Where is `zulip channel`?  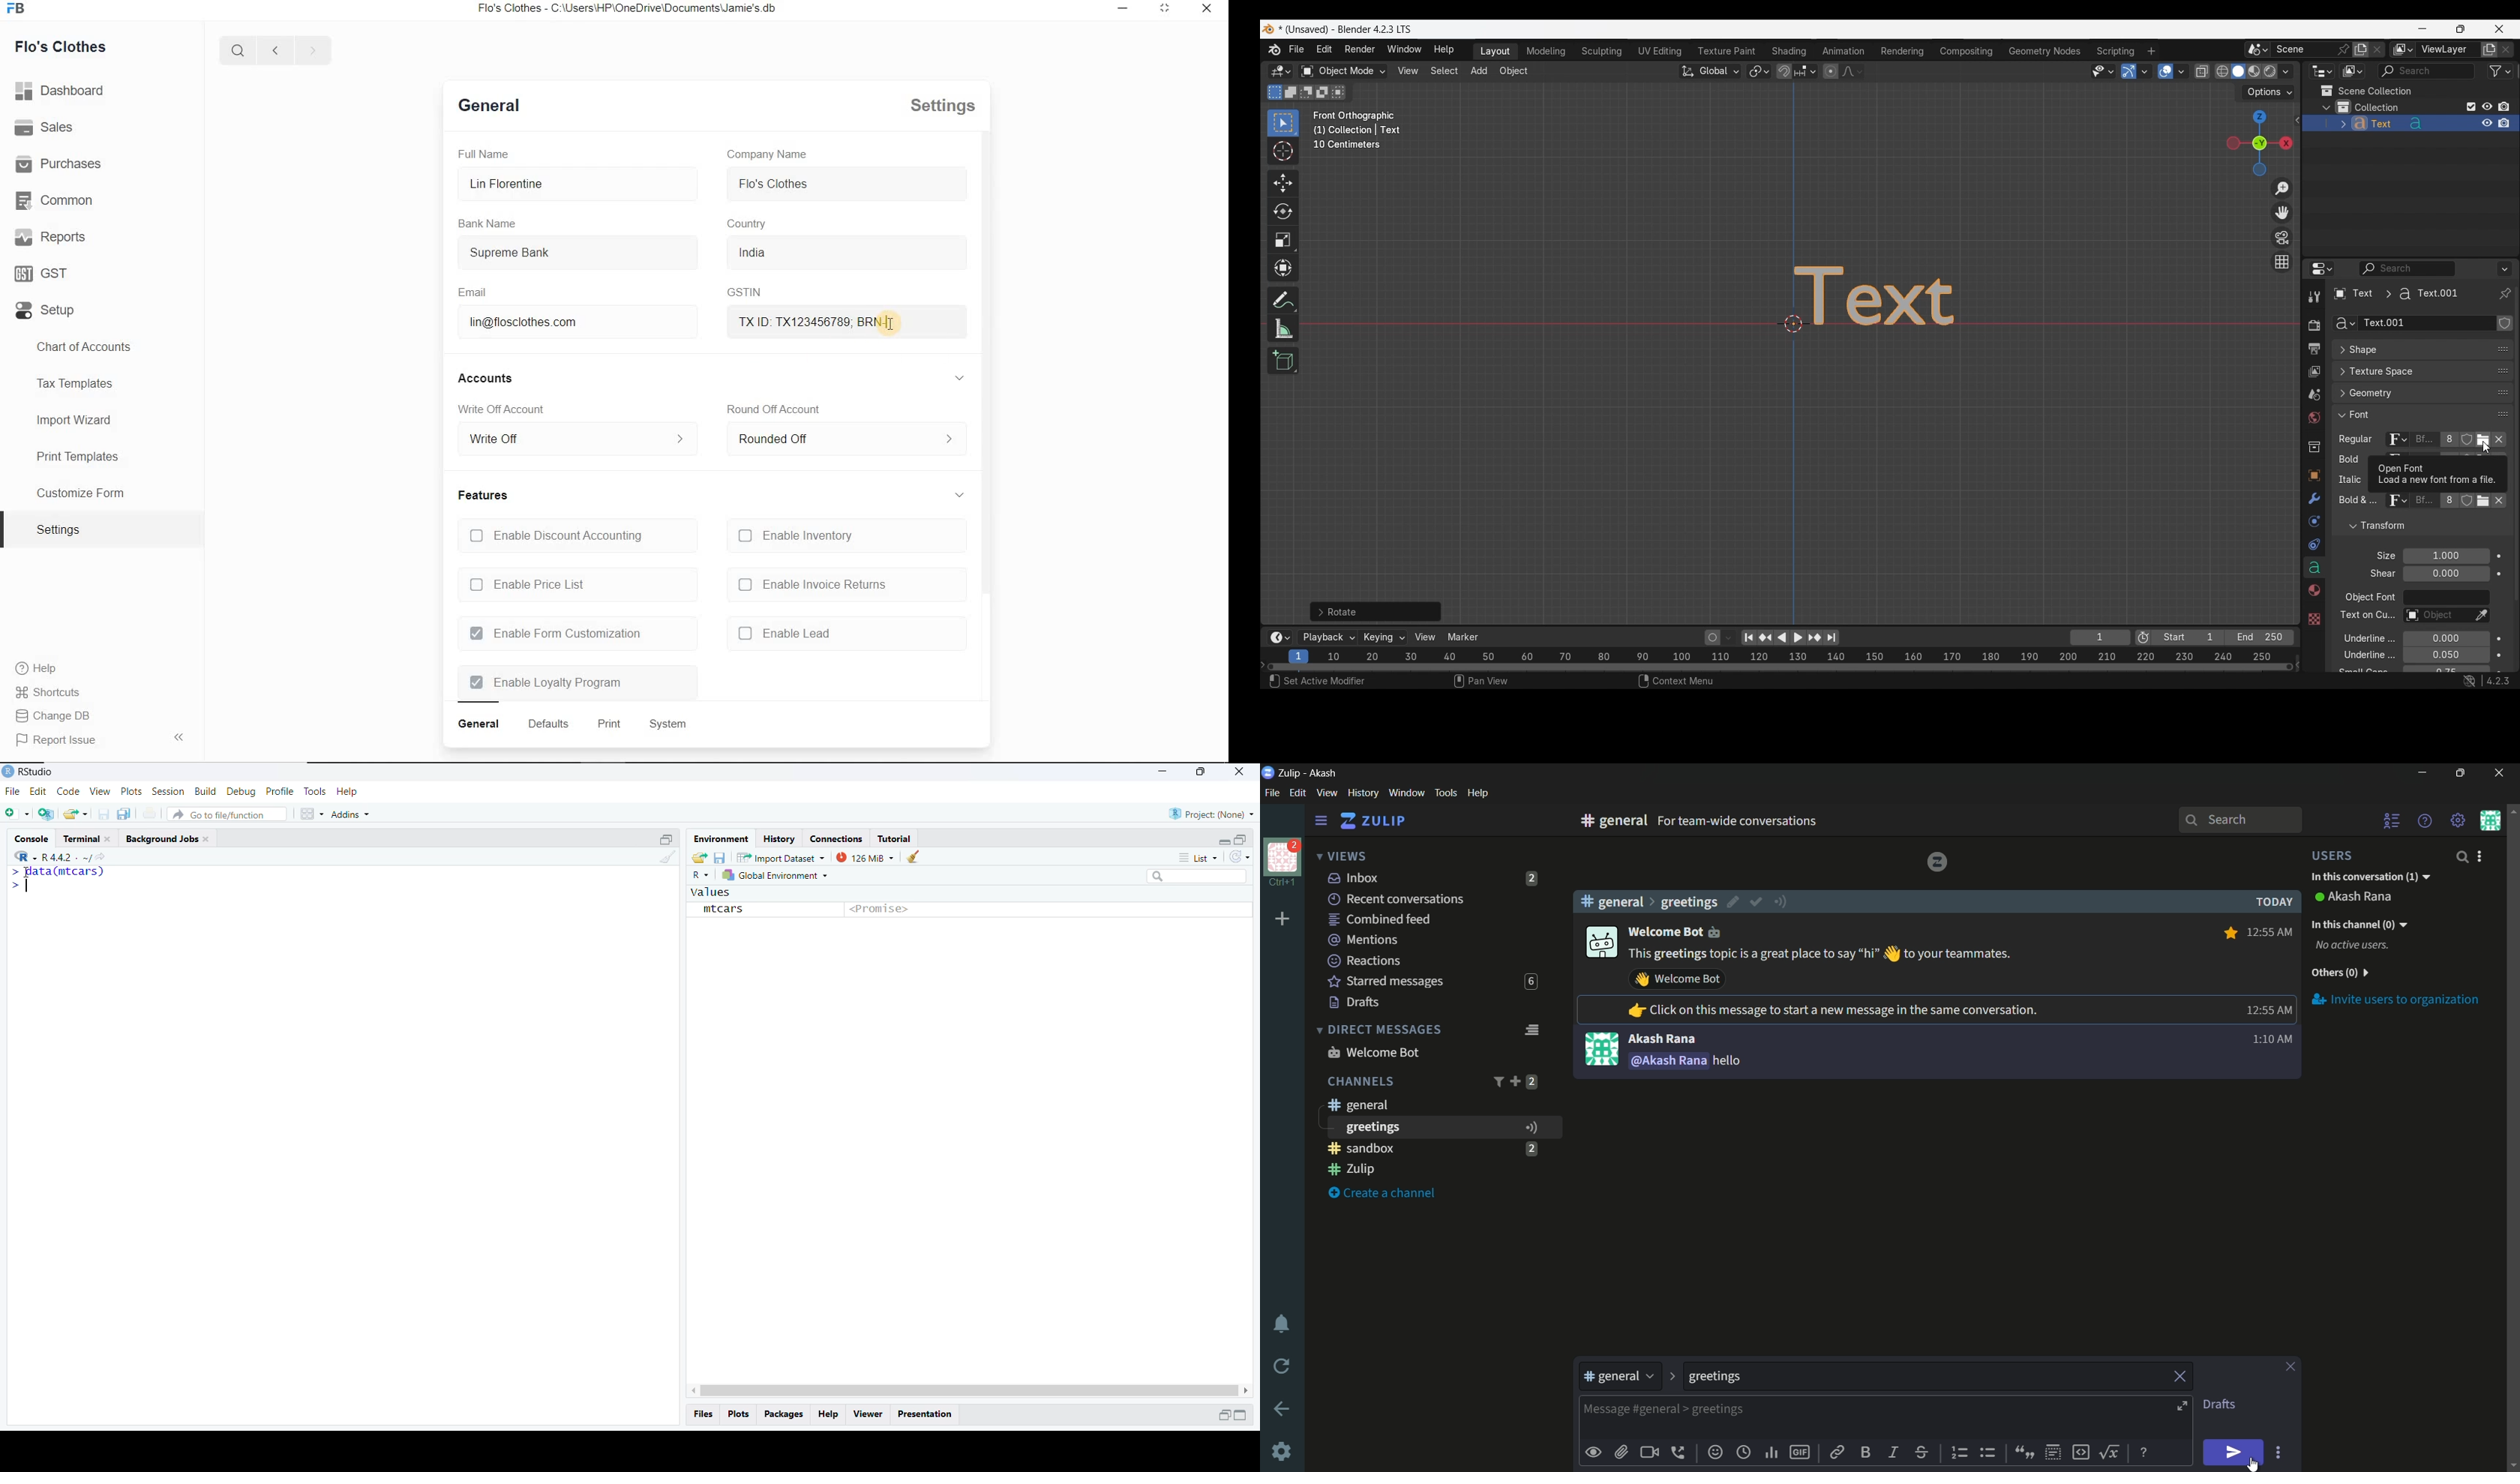
zulip channel is located at coordinates (1437, 1170).